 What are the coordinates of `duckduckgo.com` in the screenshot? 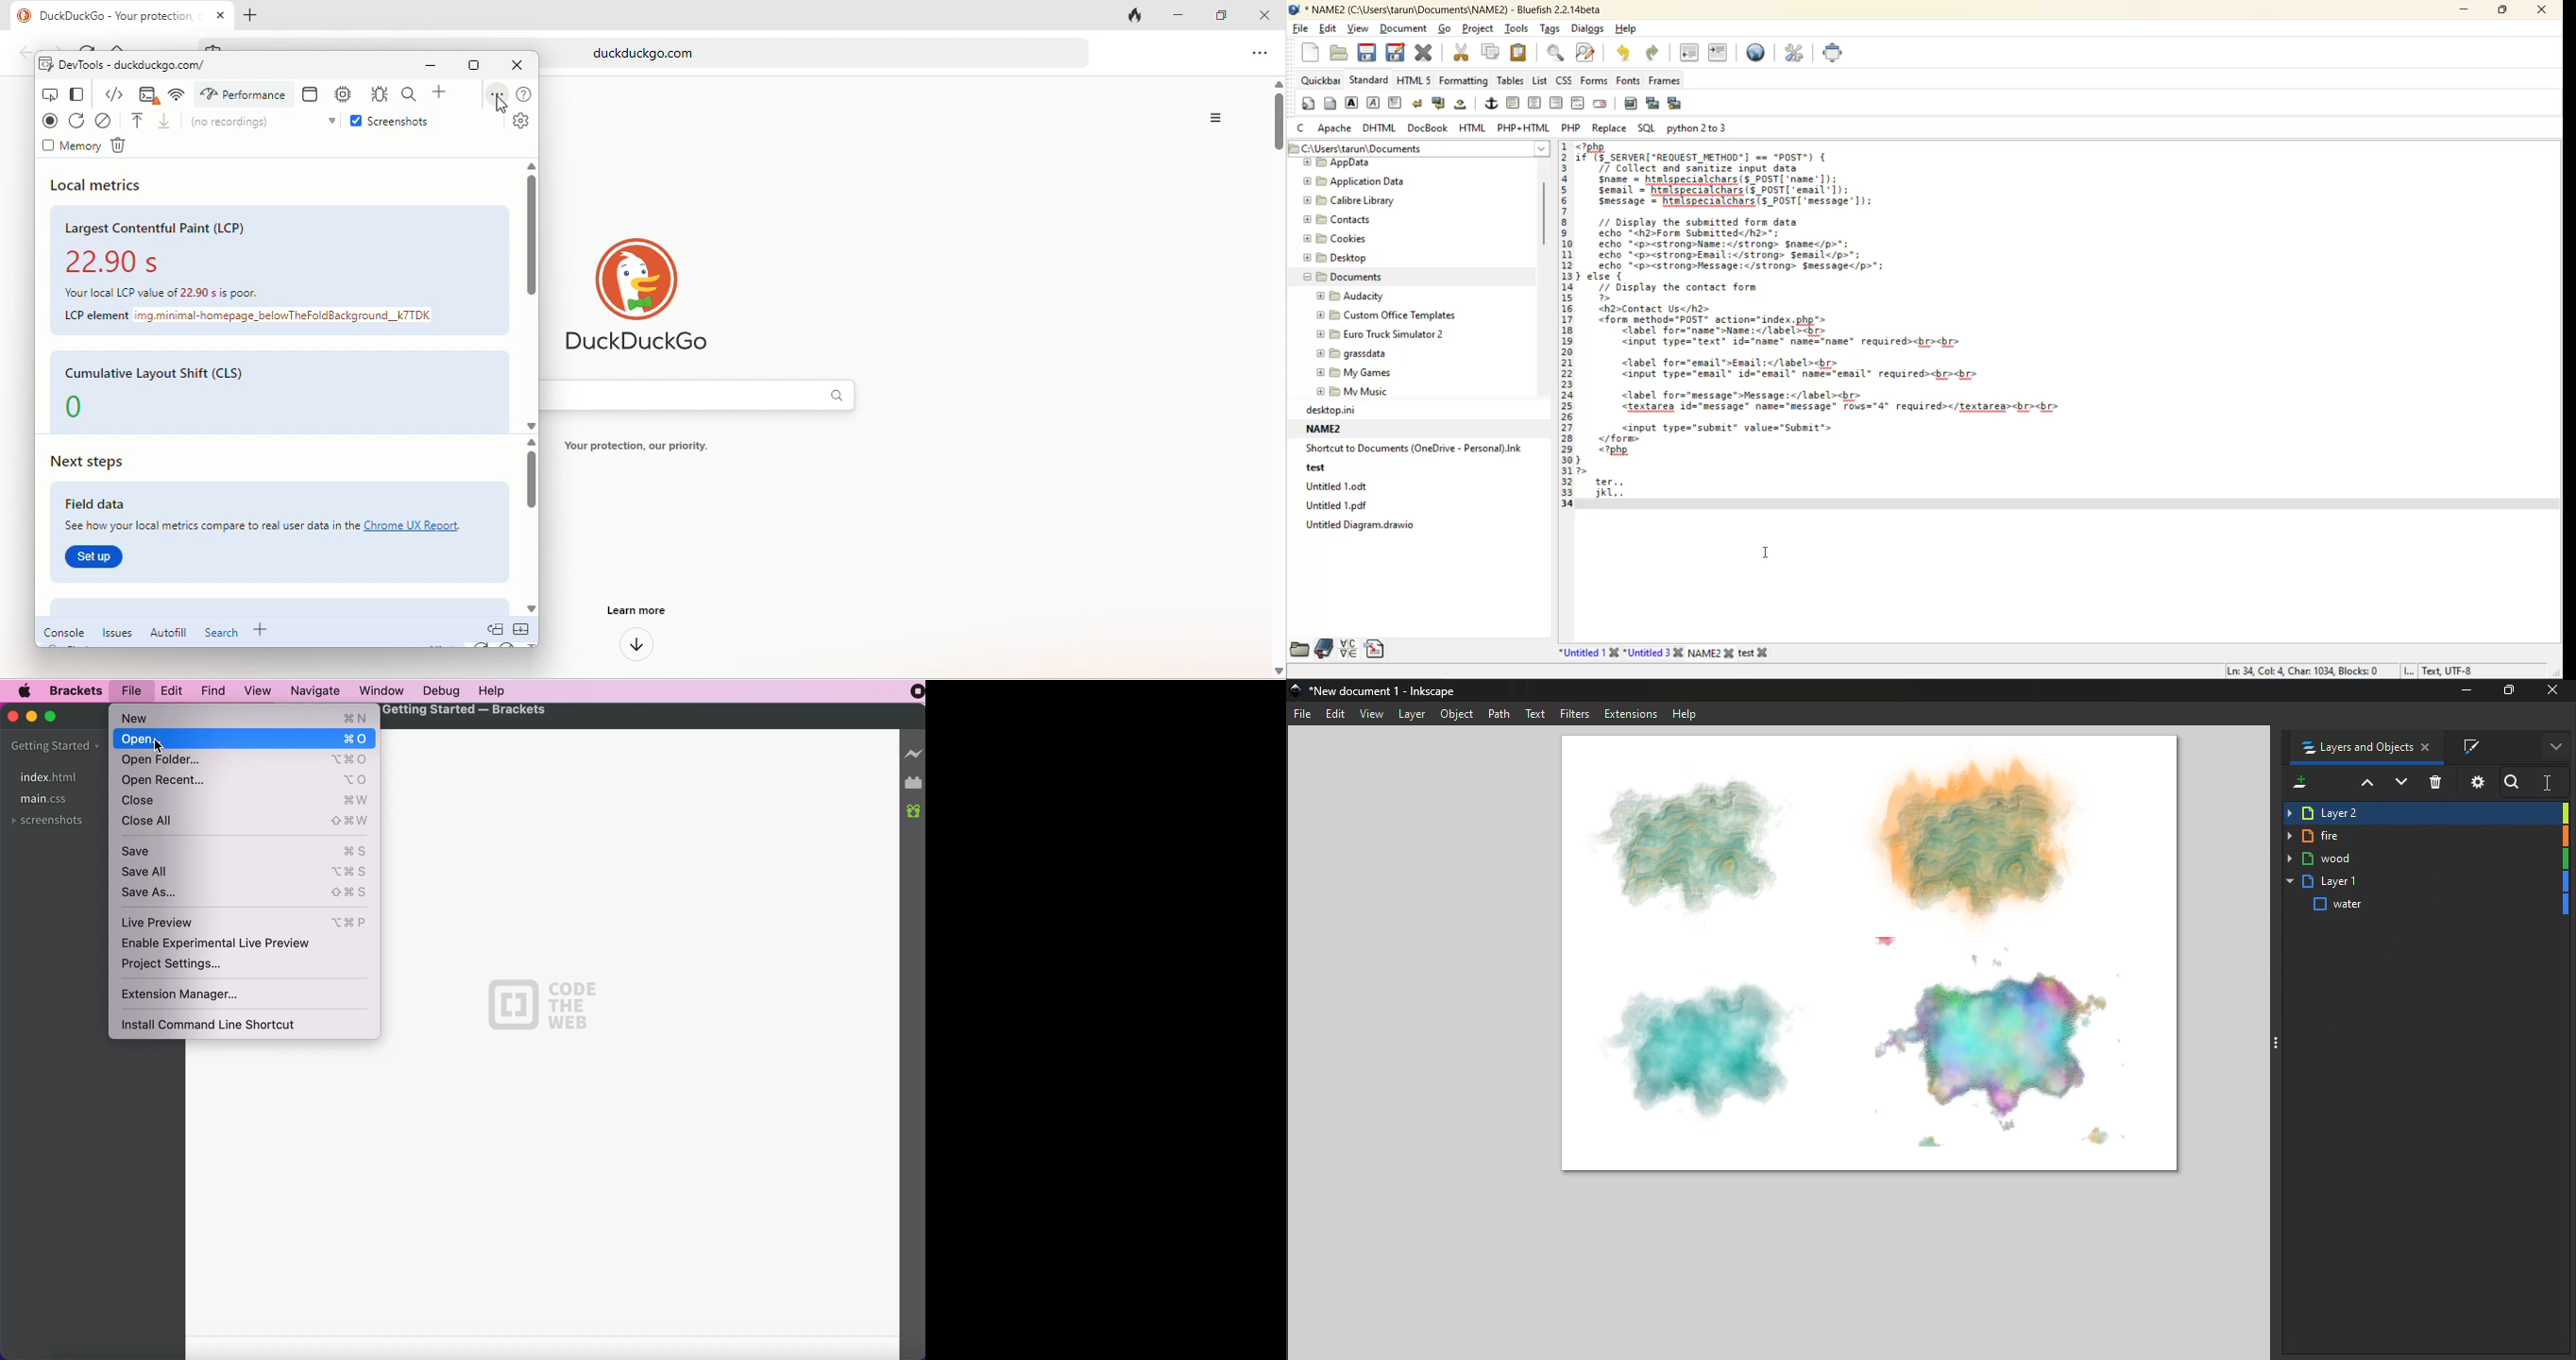 It's located at (857, 49).